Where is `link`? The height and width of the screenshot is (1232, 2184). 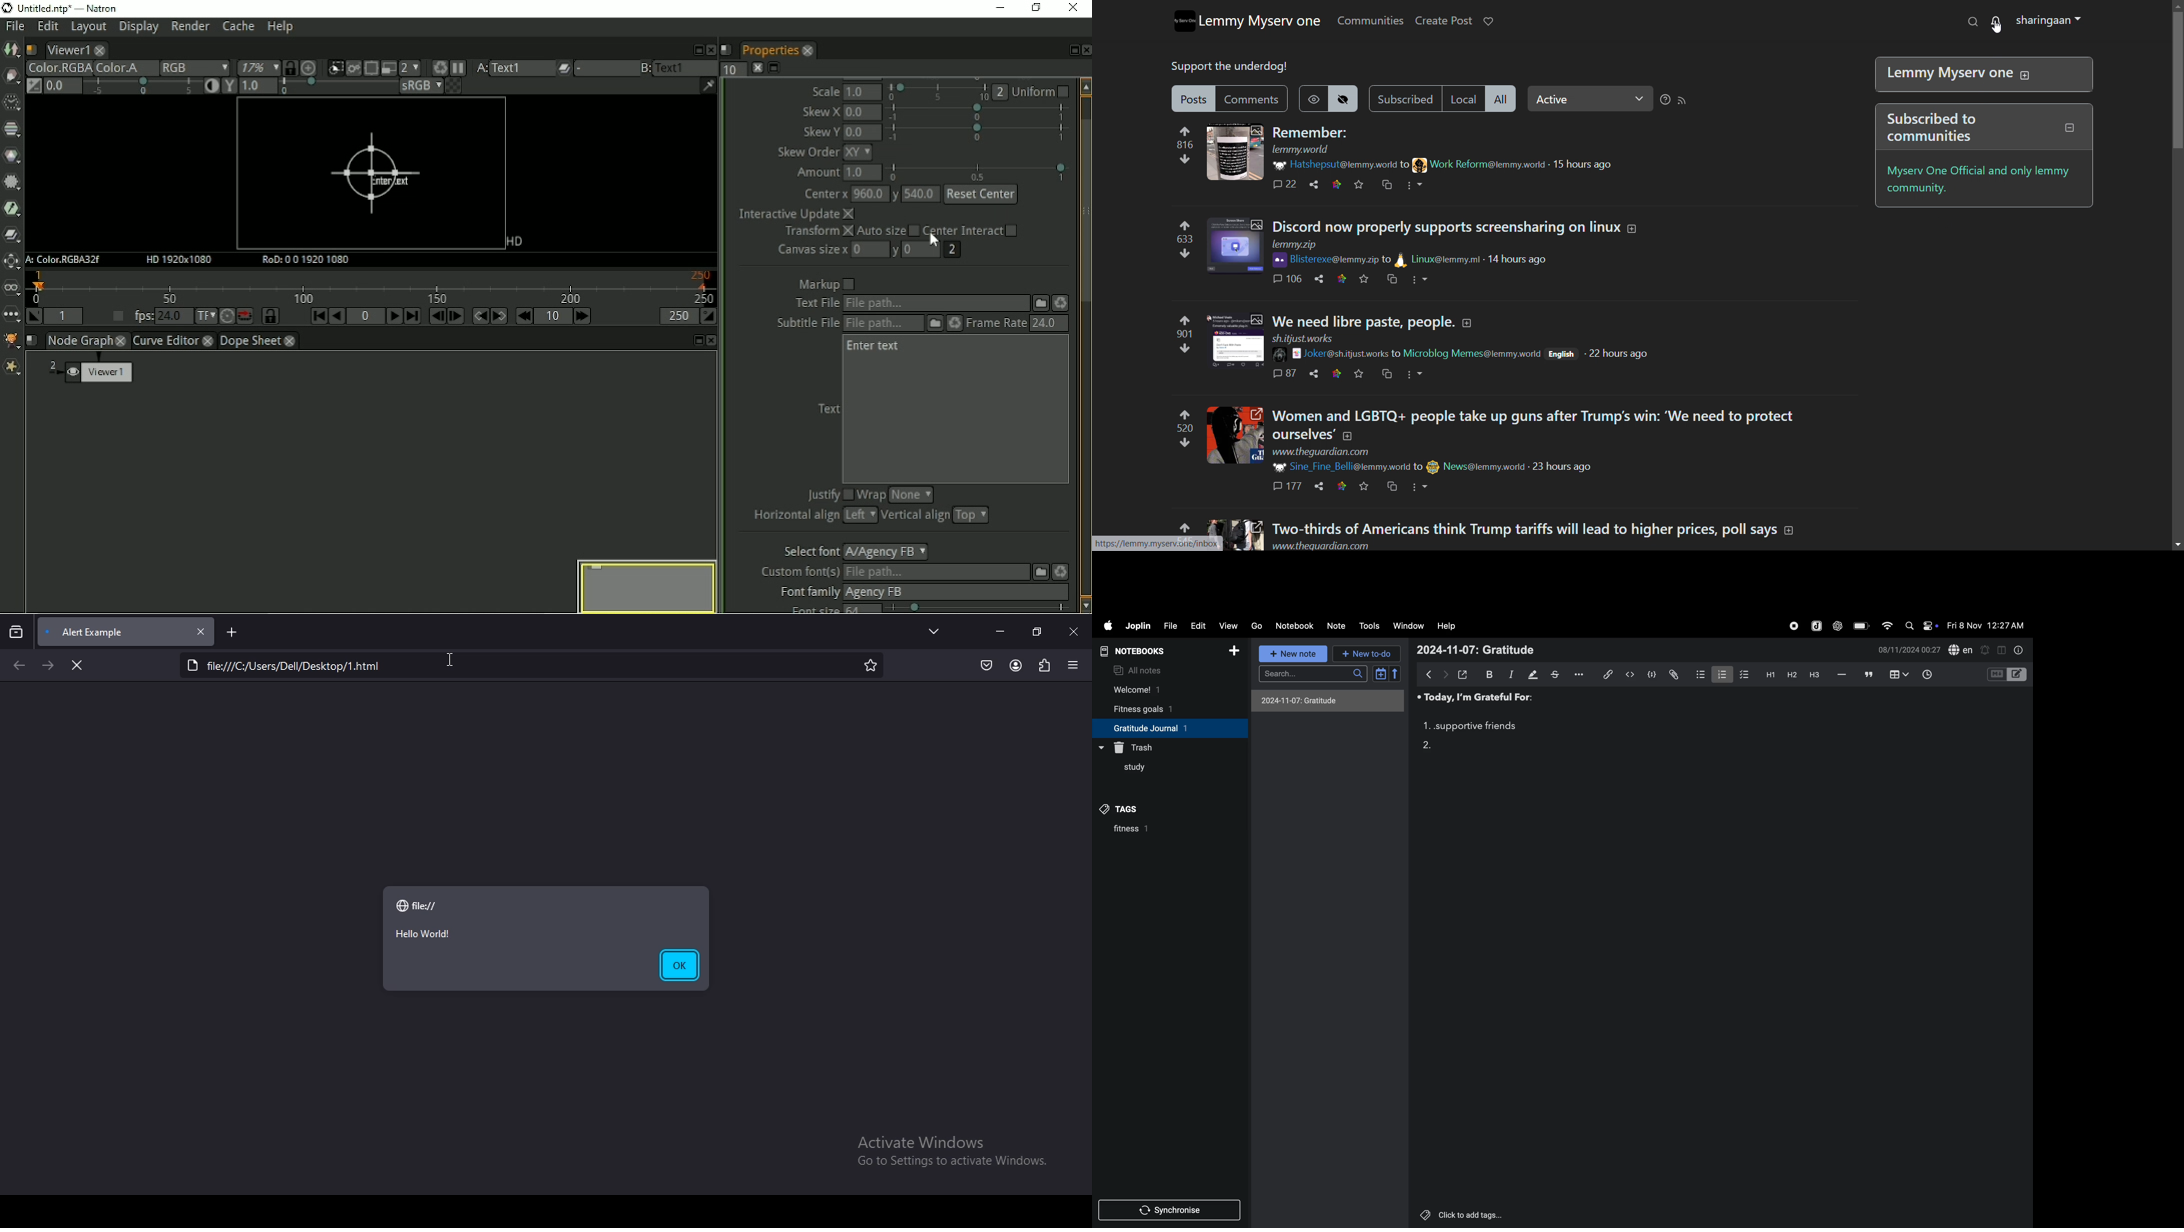
link is located at coordinates (1336, 185).